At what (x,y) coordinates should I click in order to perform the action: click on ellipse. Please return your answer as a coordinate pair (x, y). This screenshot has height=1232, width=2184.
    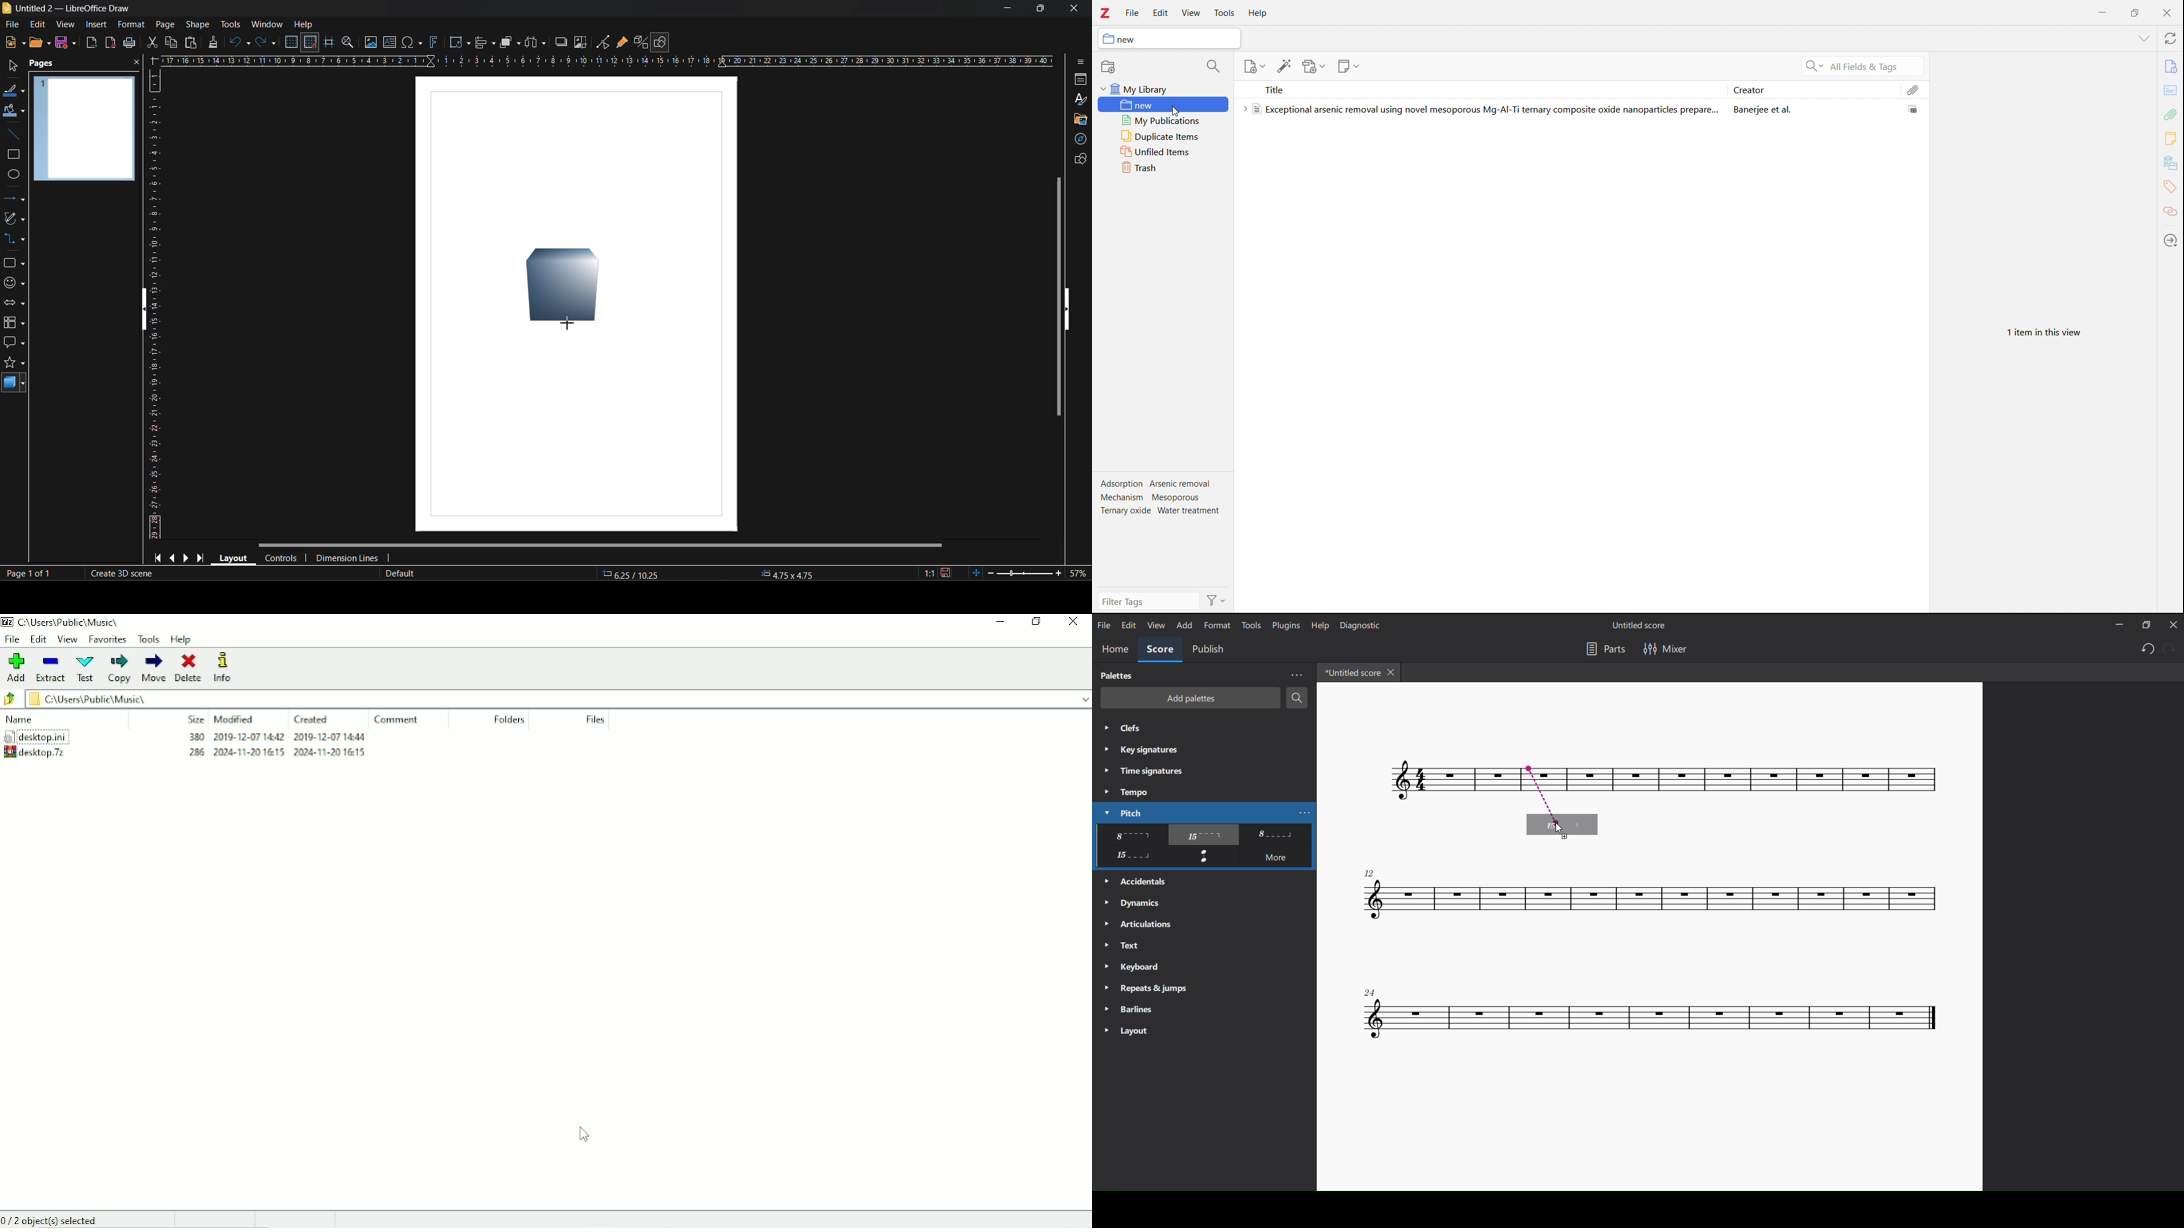
    Looking at the image, I should click on (14, 175).